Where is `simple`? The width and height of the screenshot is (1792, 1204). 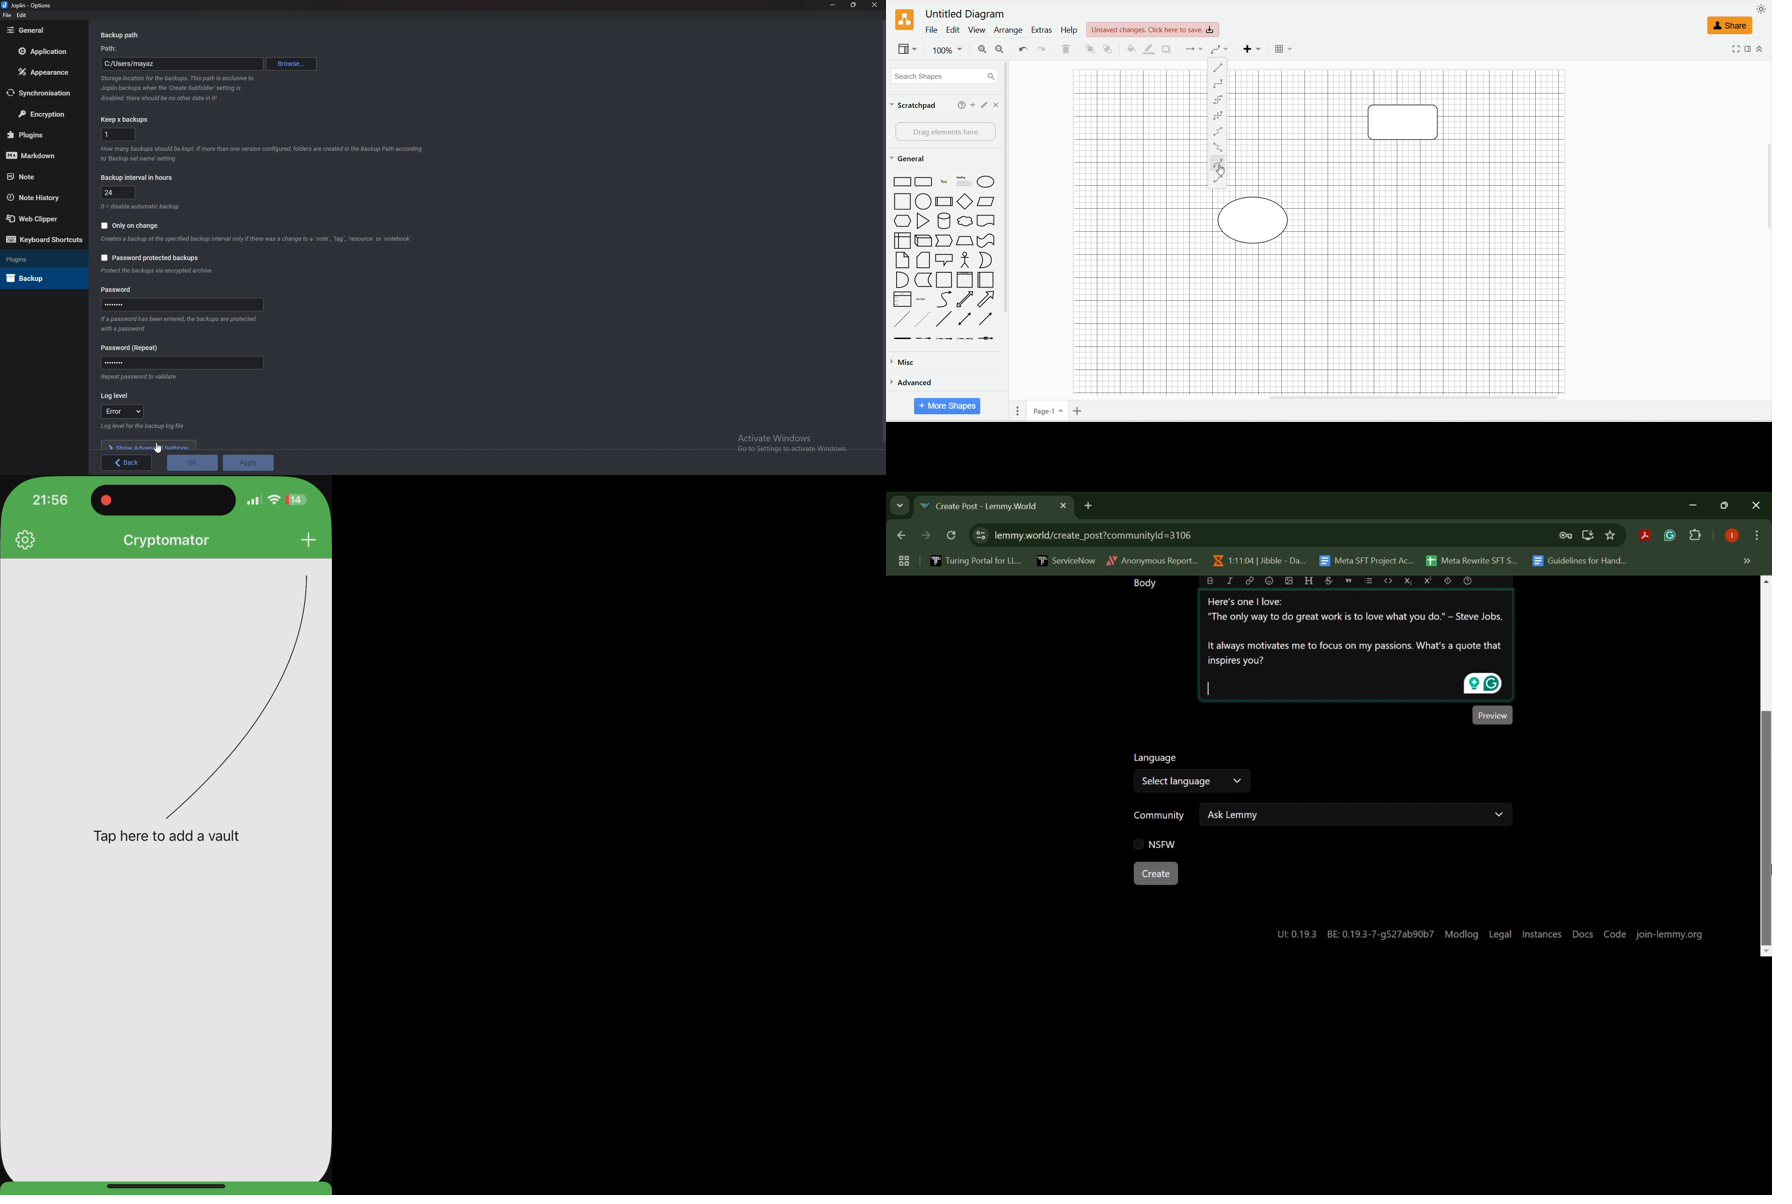 simple is located at coordinates (1219, 114).